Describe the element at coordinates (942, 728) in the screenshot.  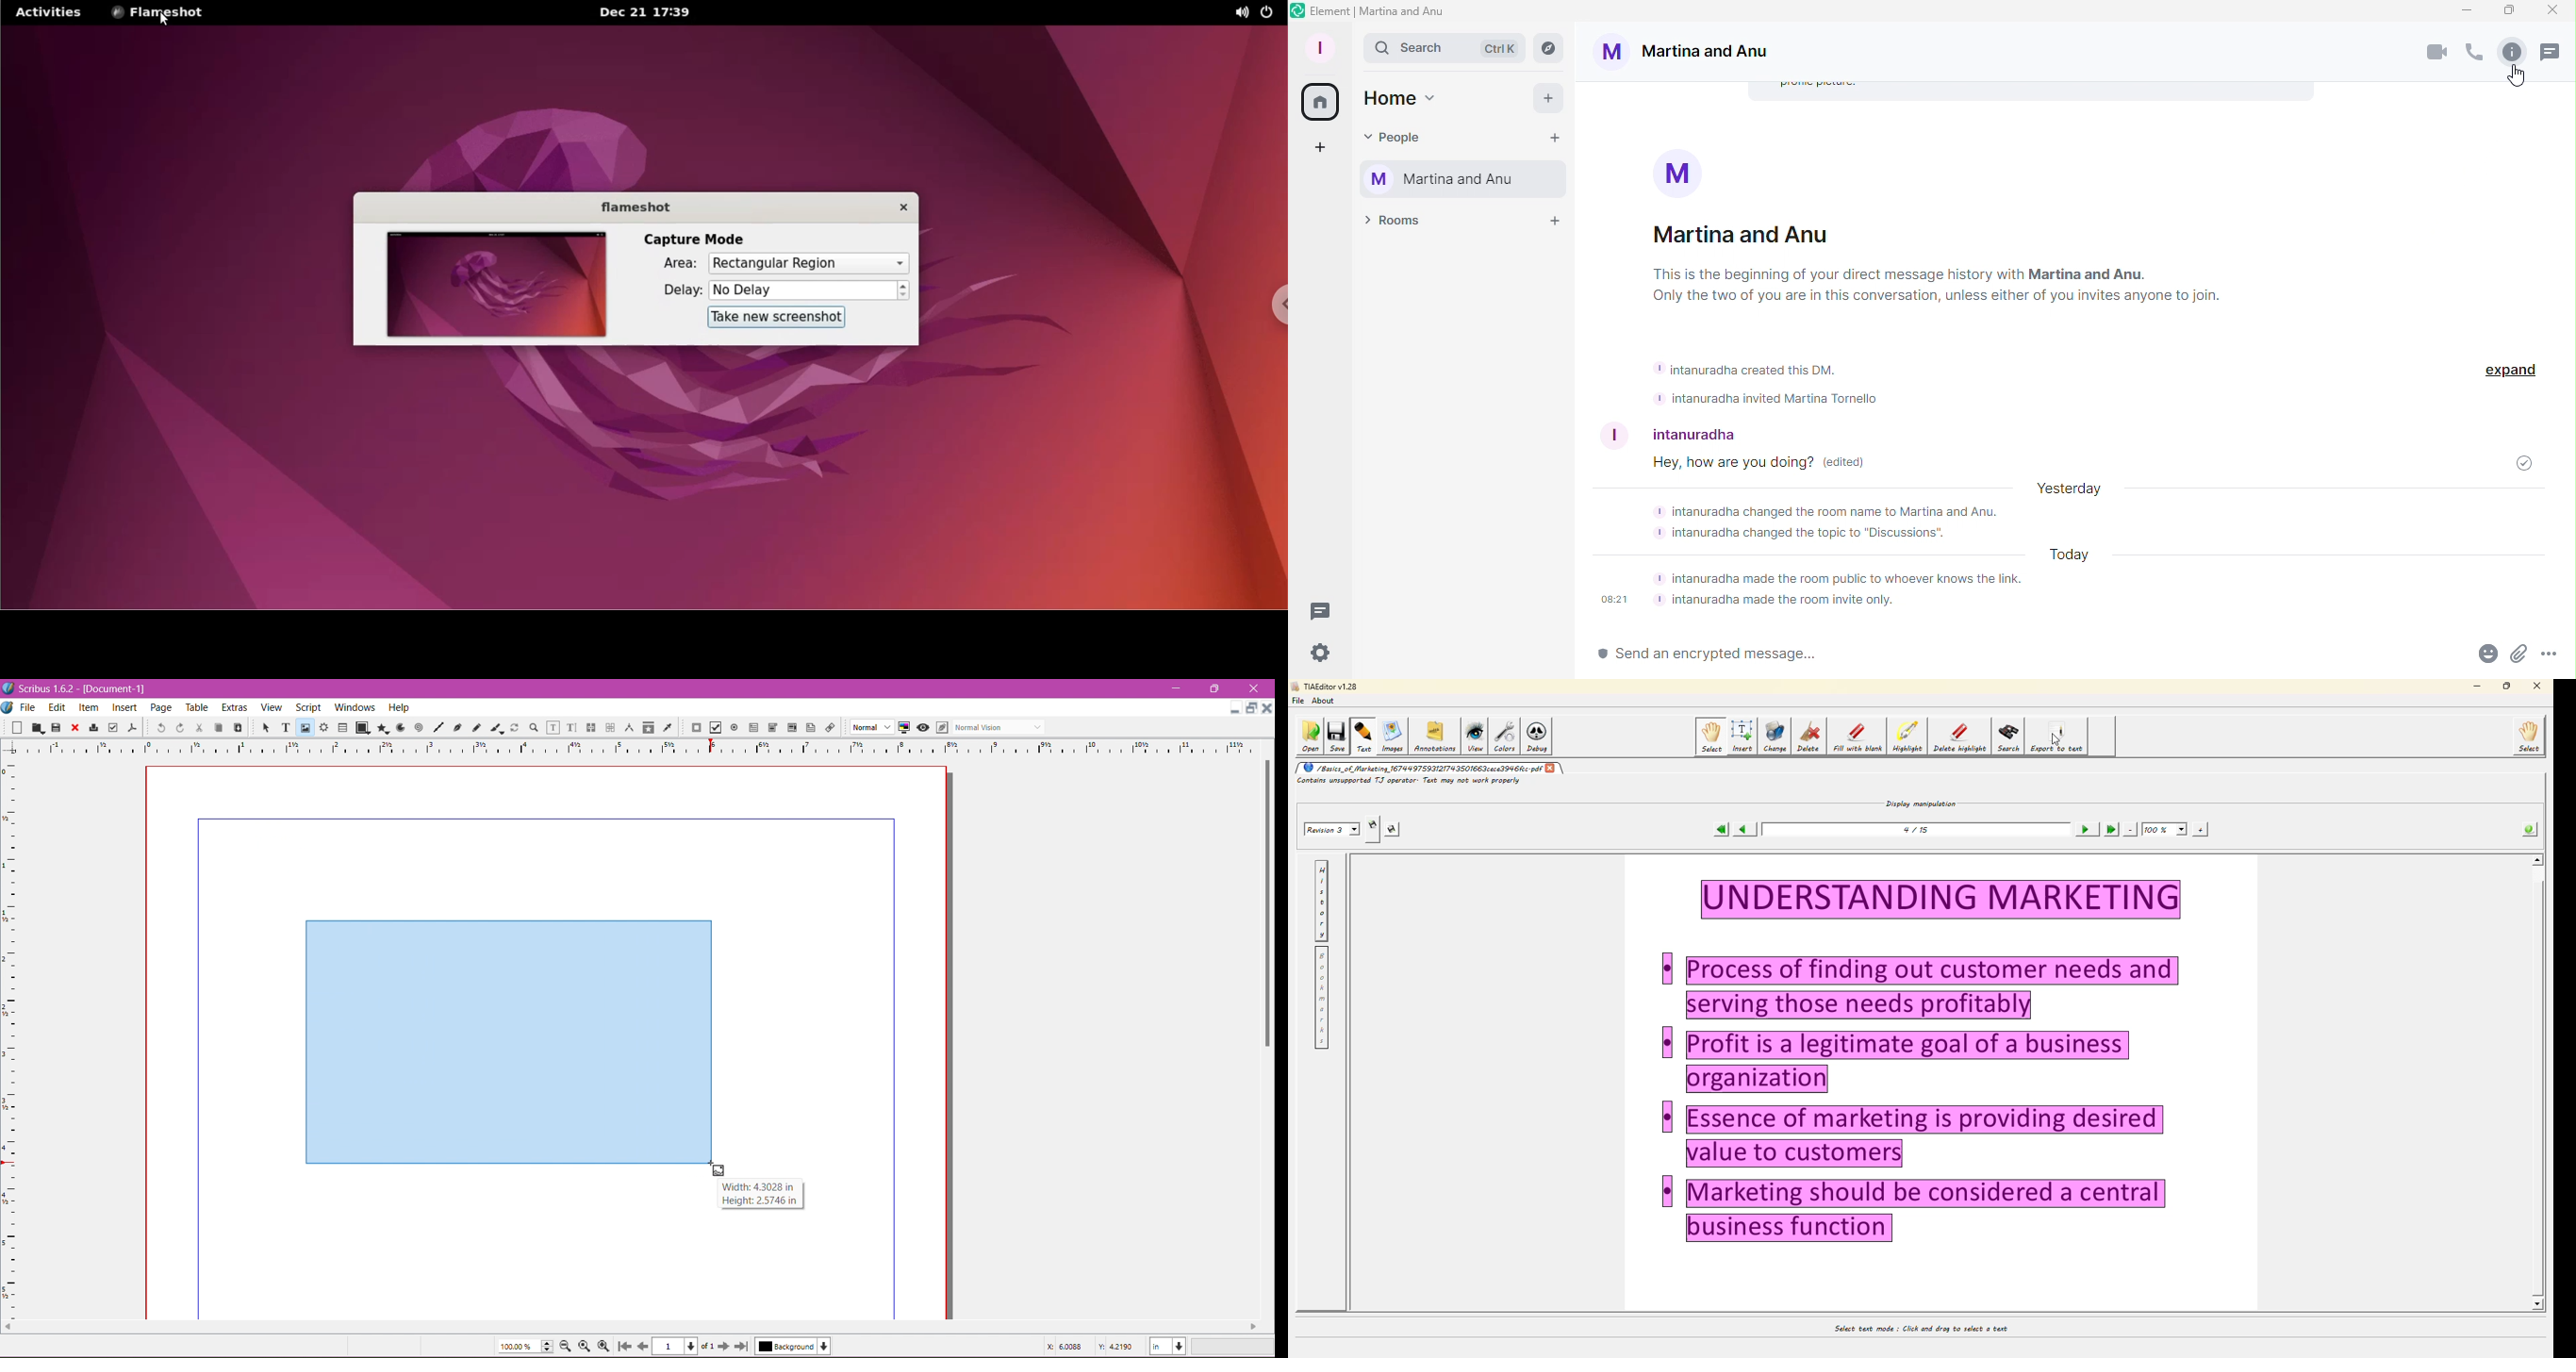
I see `Edit in Preview Mode` at that location.